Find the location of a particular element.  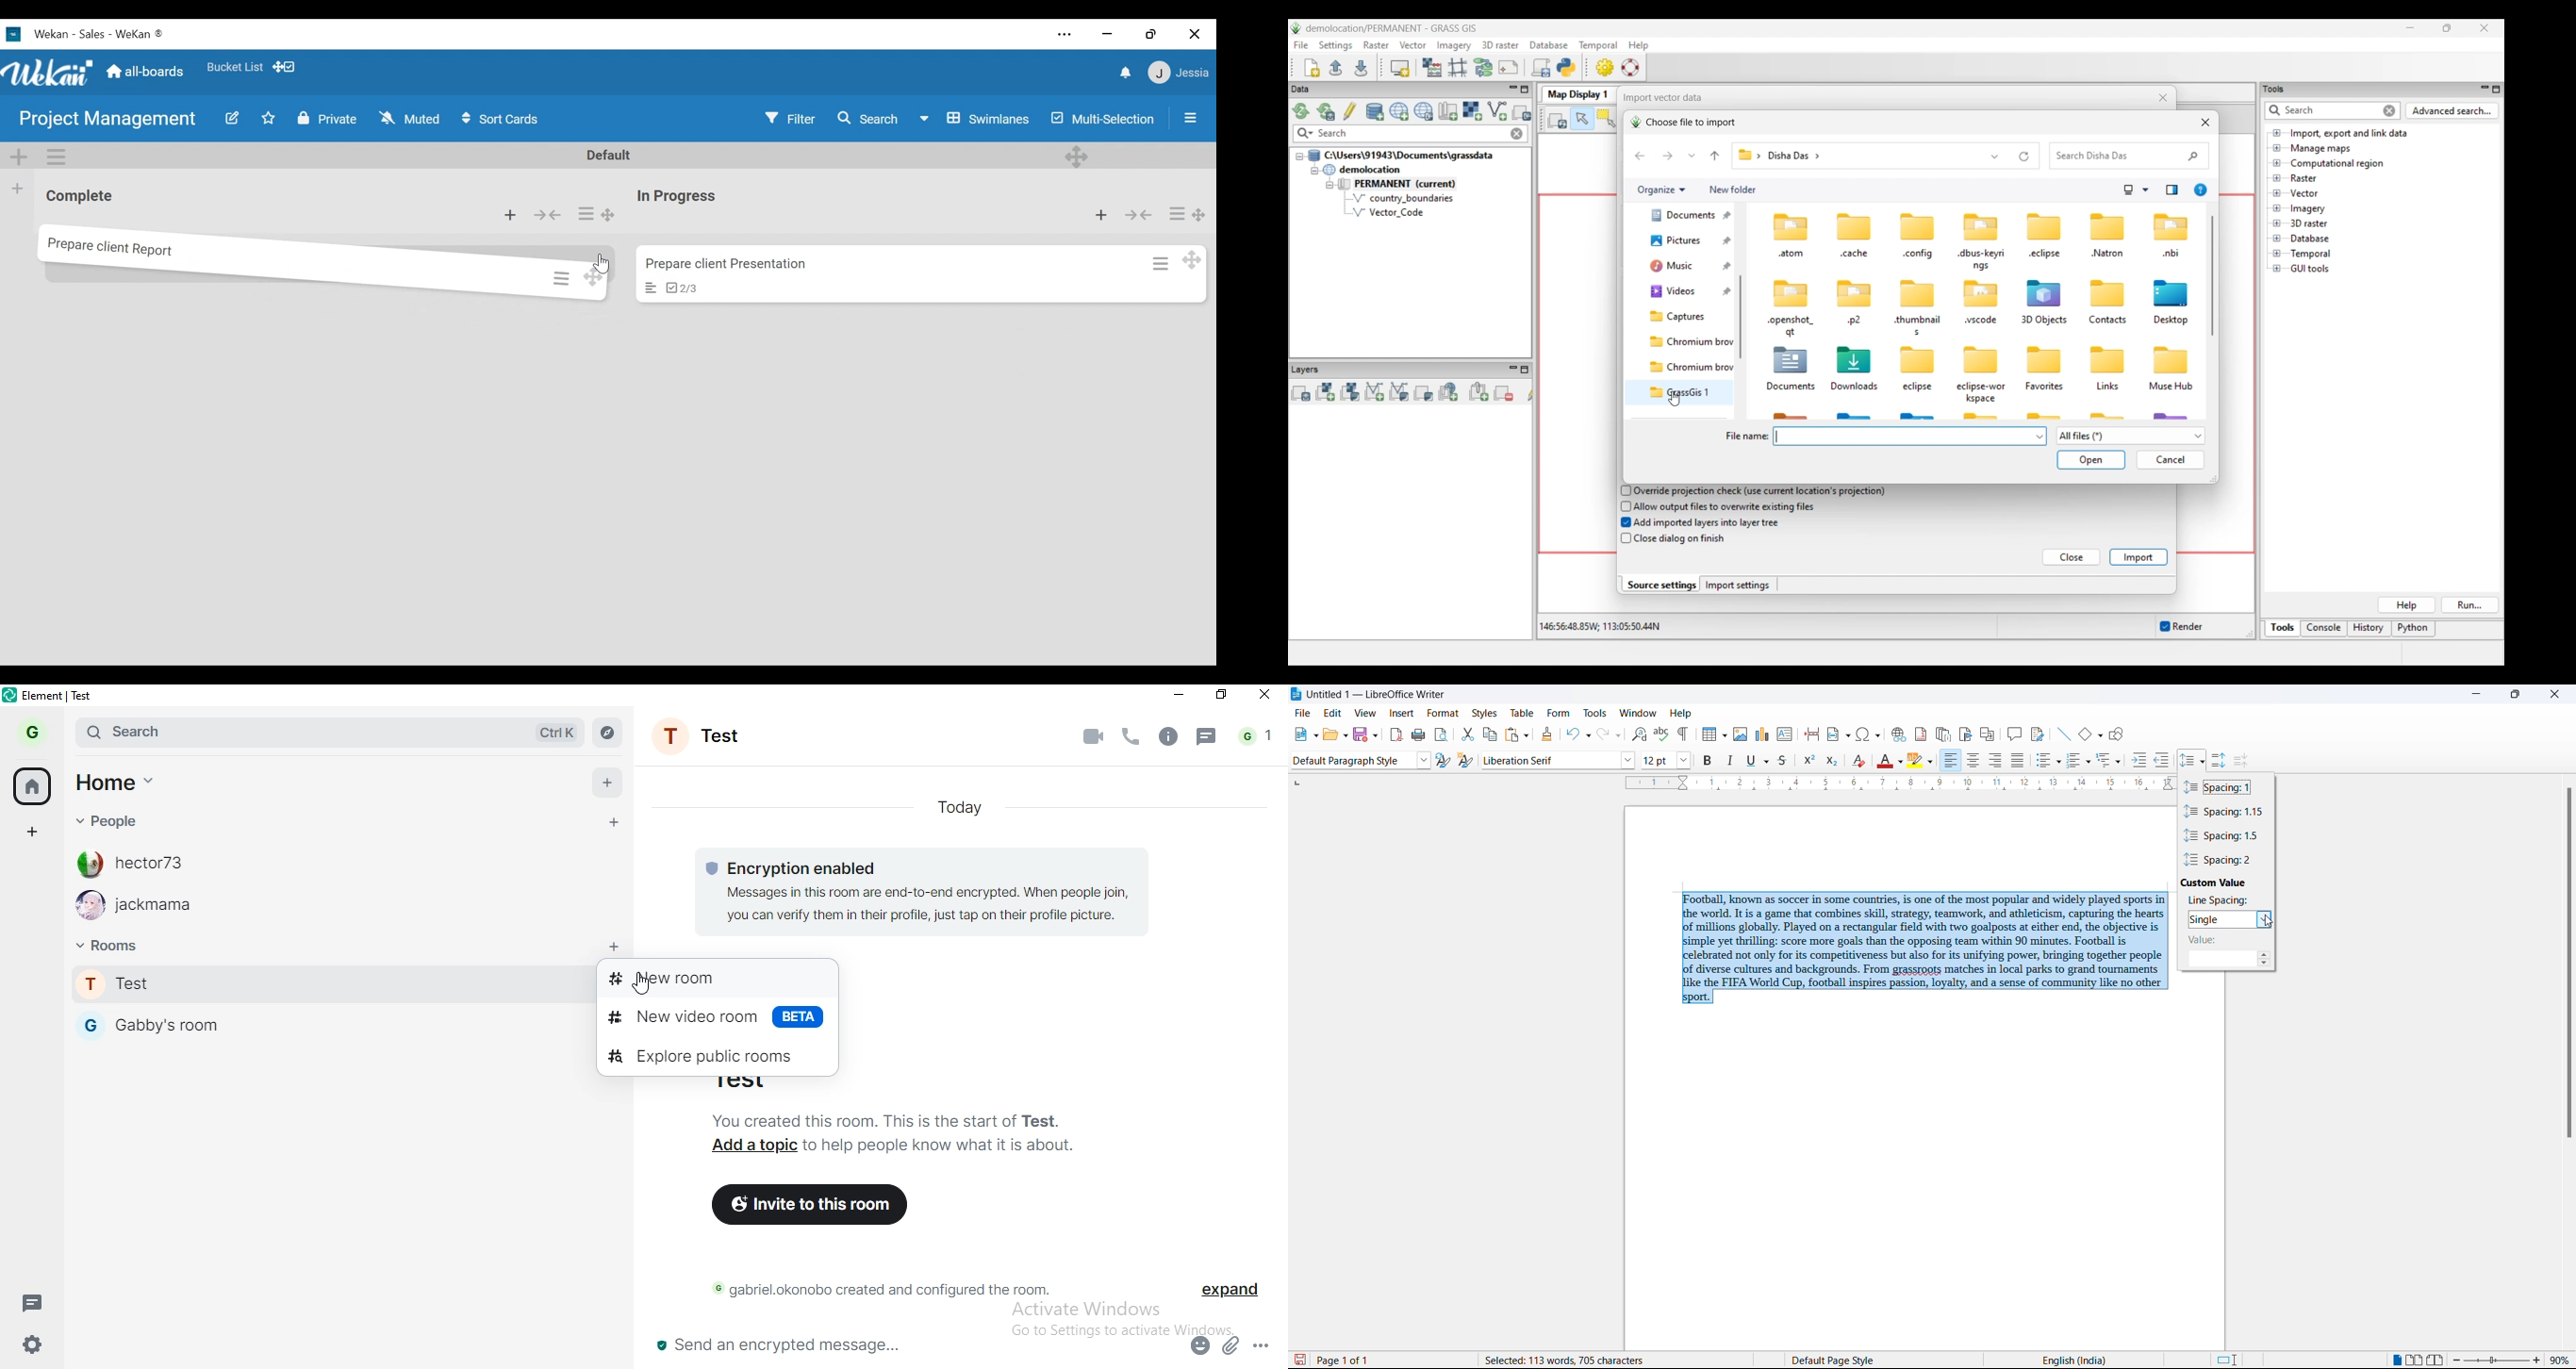

Private is located at coordinates (328, 119).